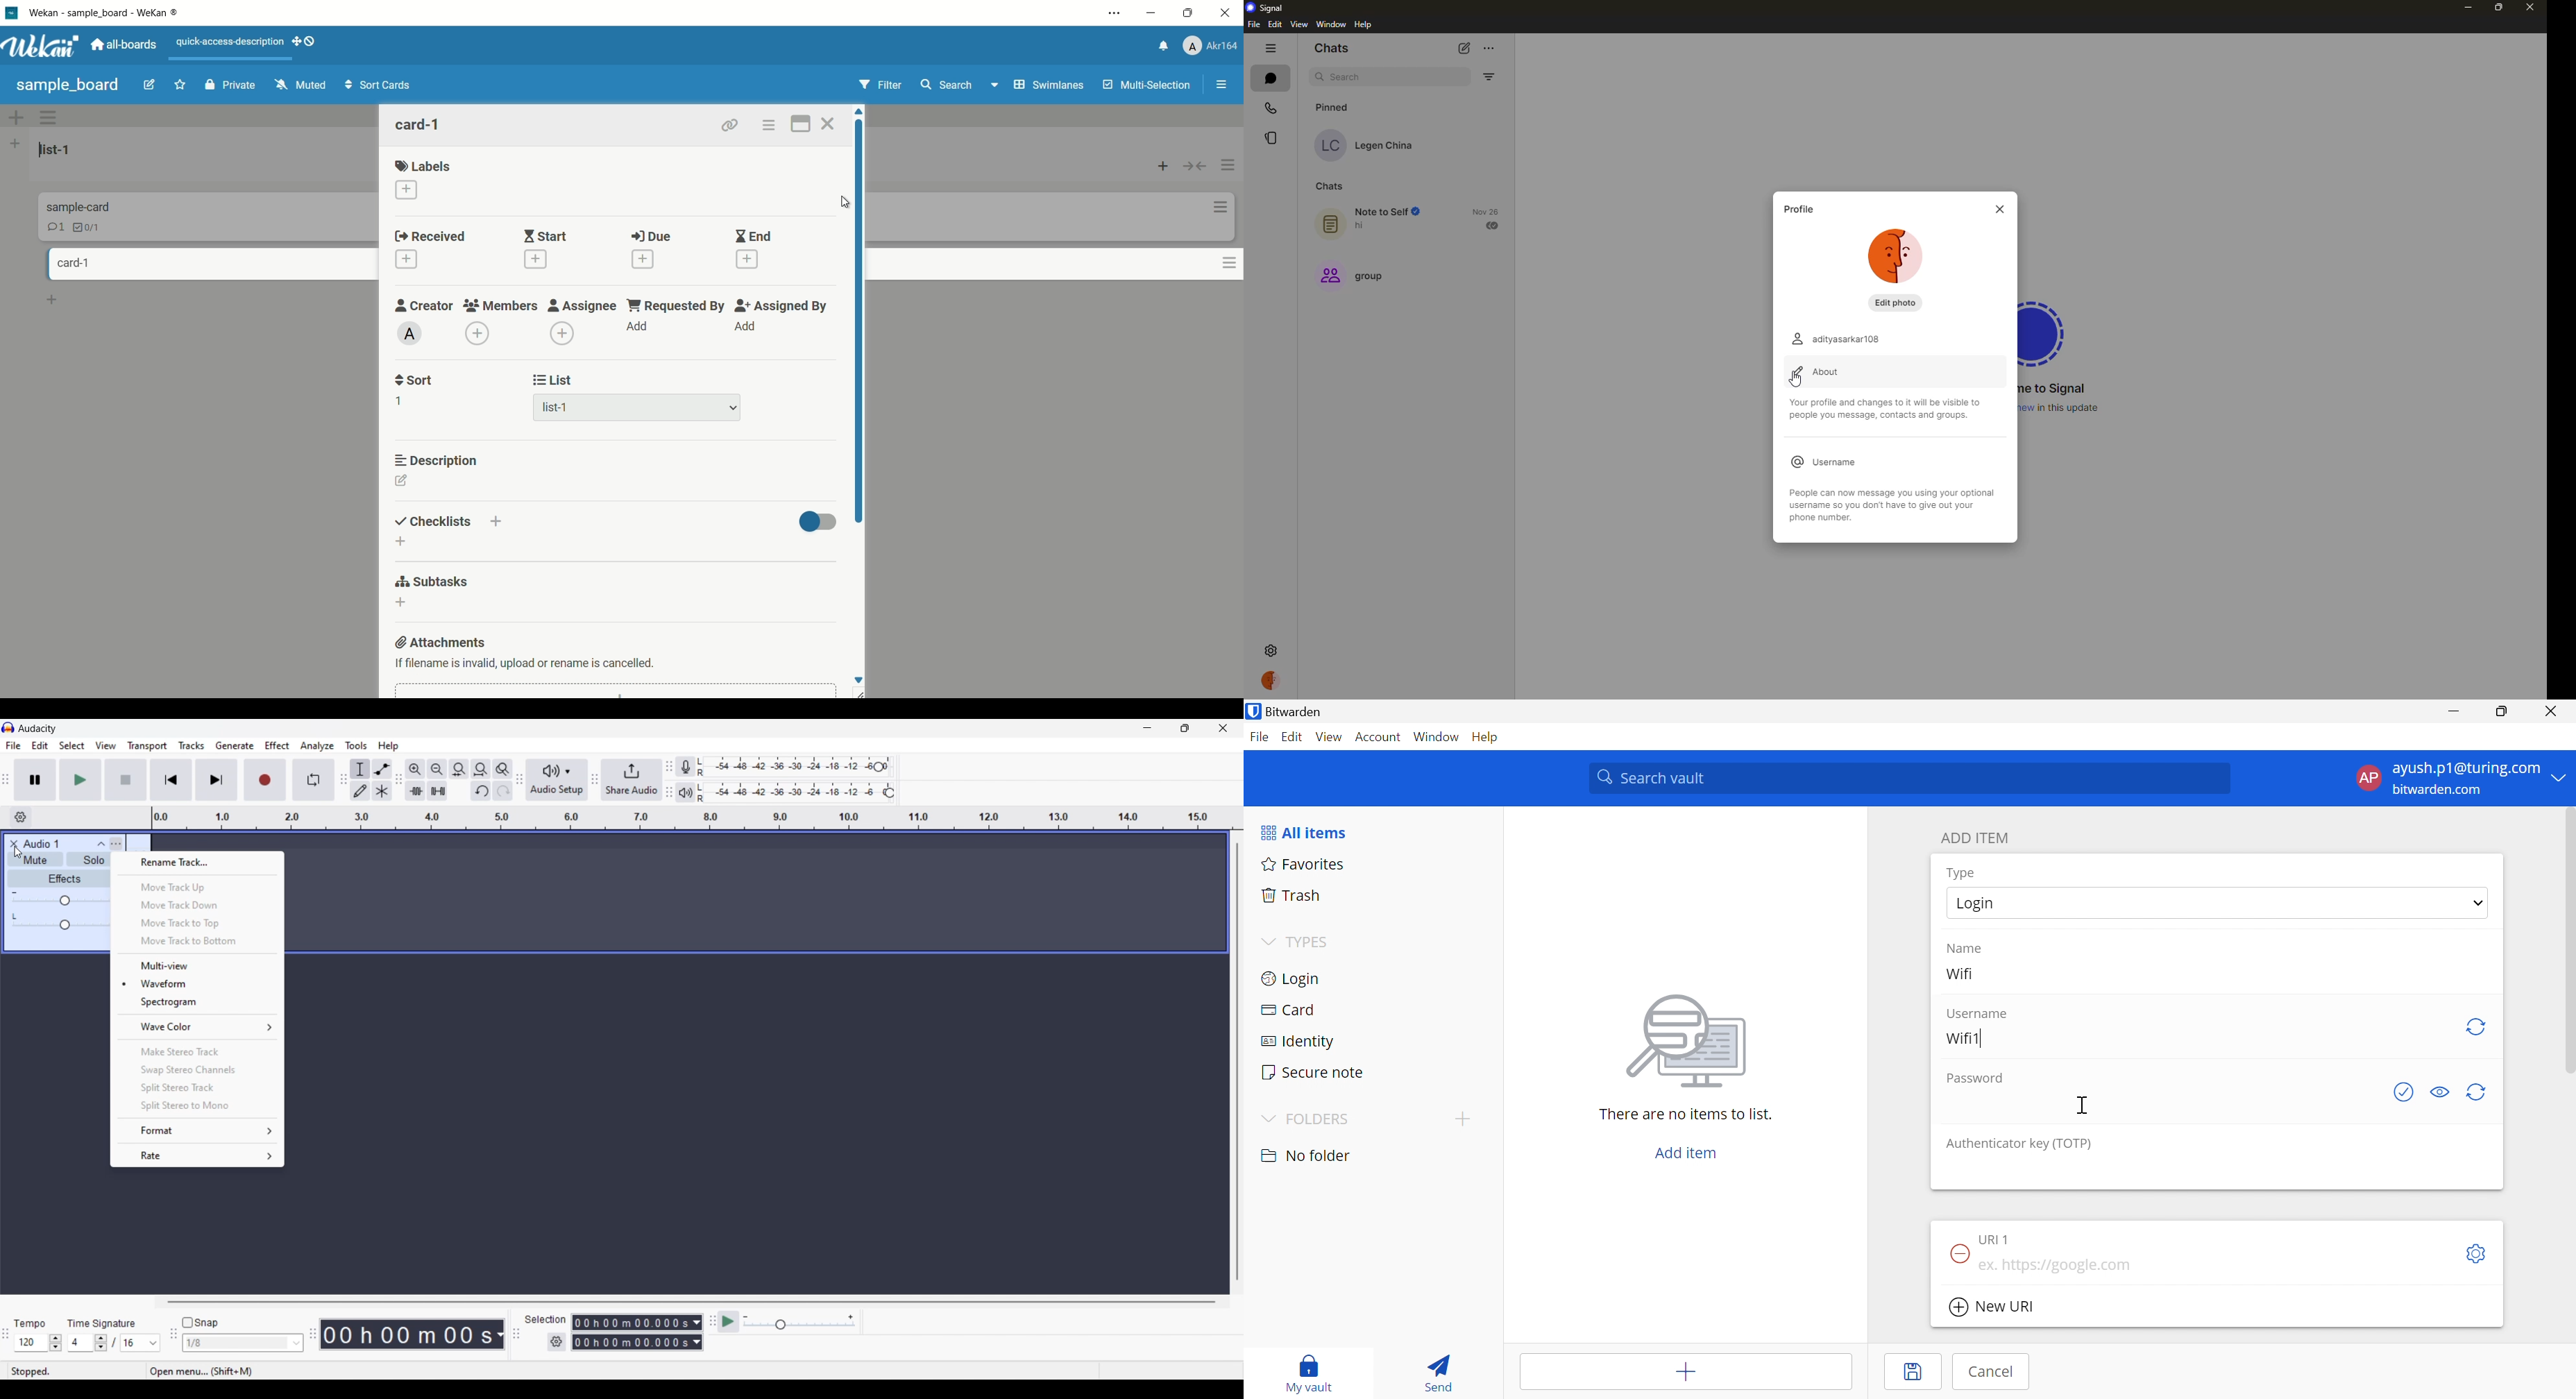 This screenshot has width=2576, height=1400. Describe the element at coordinates (297, 1343) in the screenshot. I see `Snap options to choose from` at that location.